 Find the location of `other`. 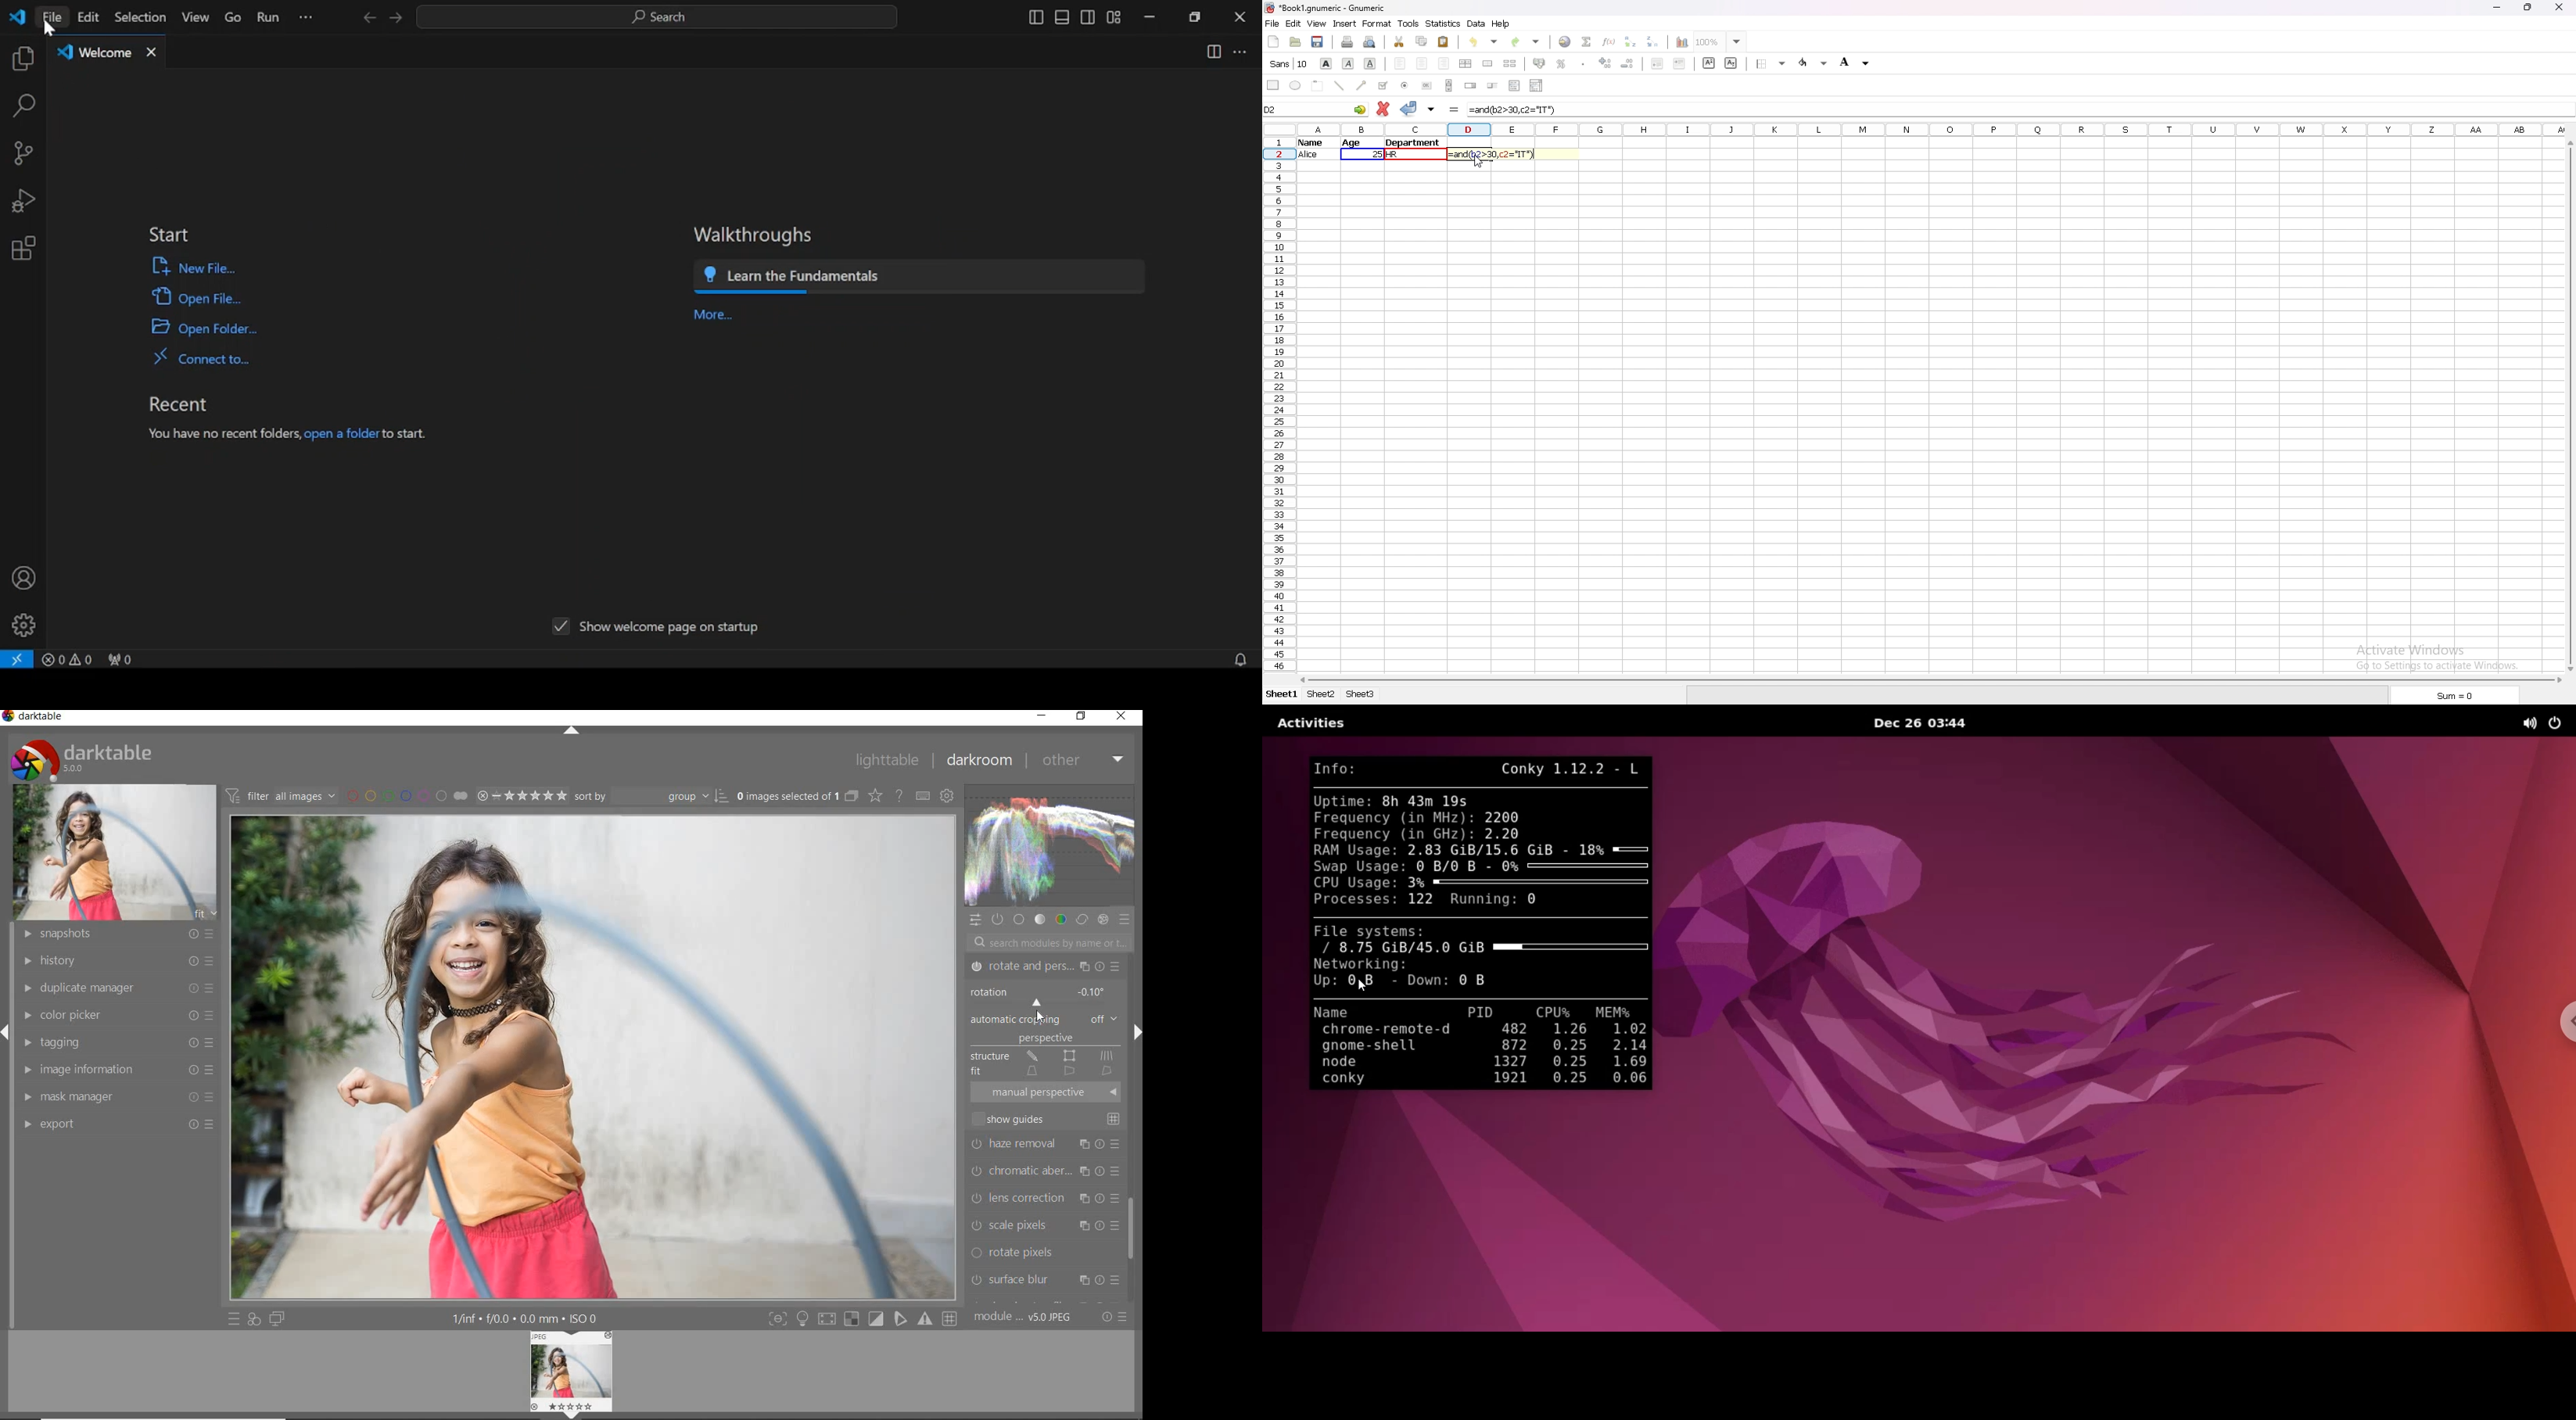

other is located at coordinates (1081, 760).